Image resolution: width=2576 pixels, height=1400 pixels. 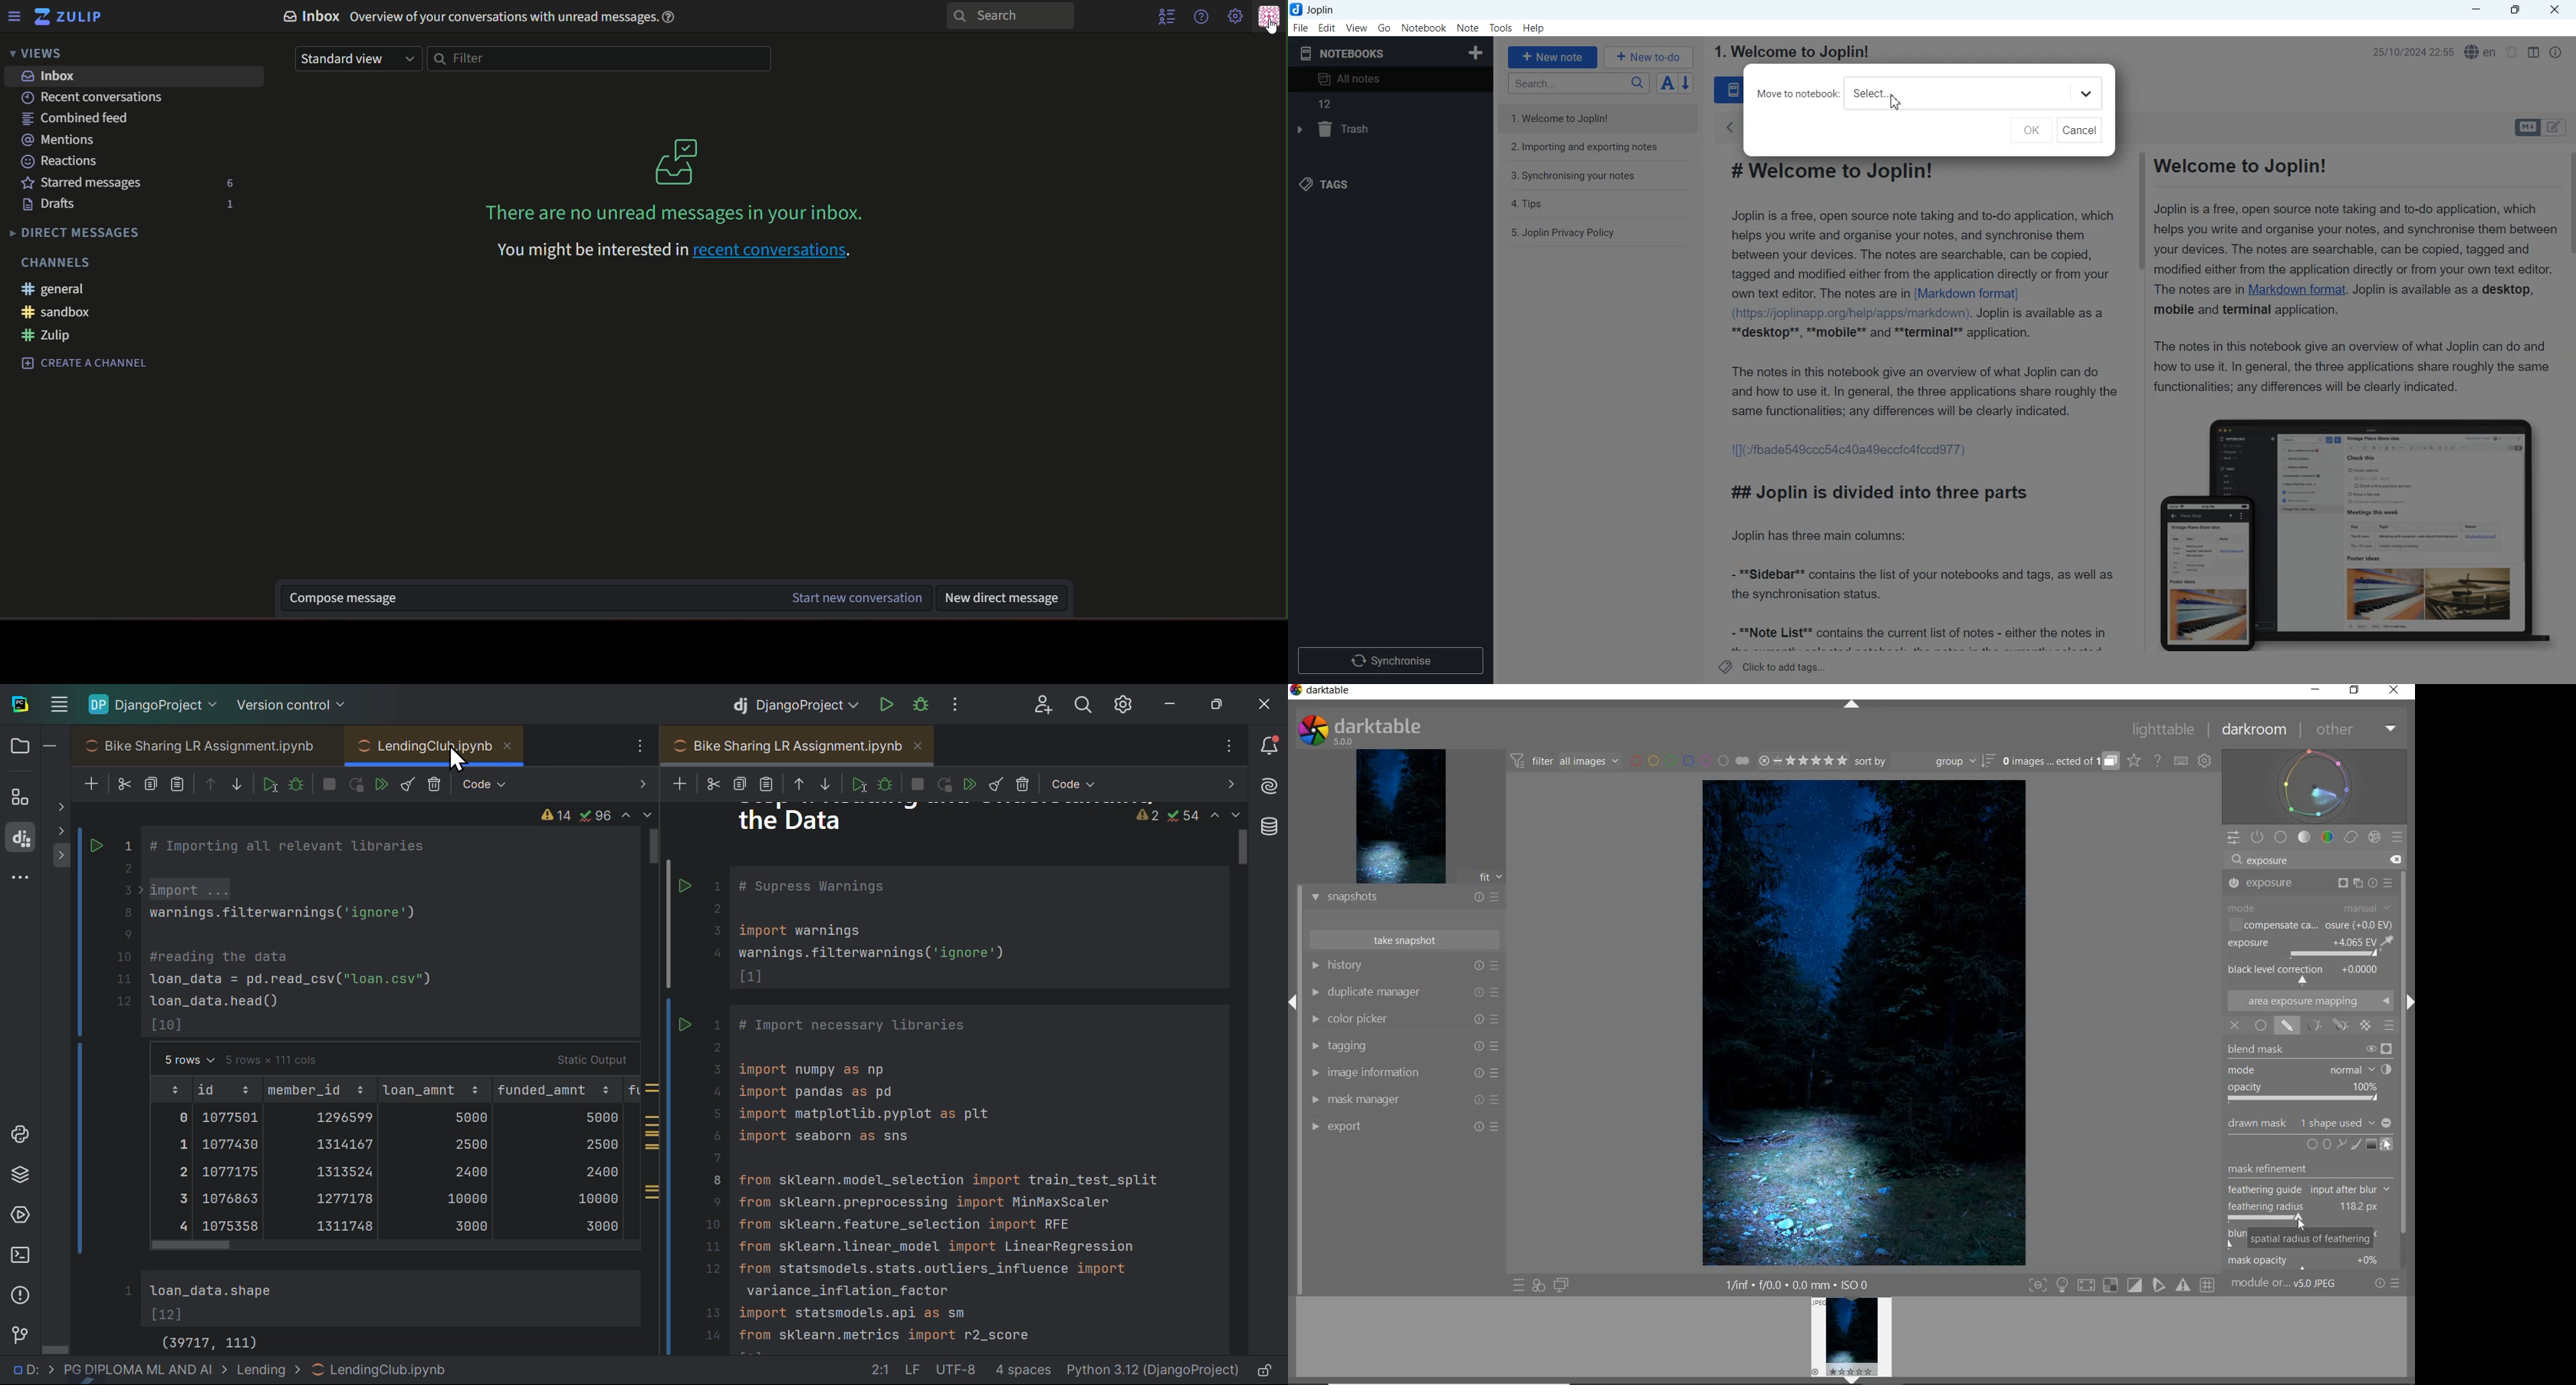 What do you see at coordinates (2158, 761) in the screenshot?
I see `HELP ONLINE` at bounding box center [2158, 761].